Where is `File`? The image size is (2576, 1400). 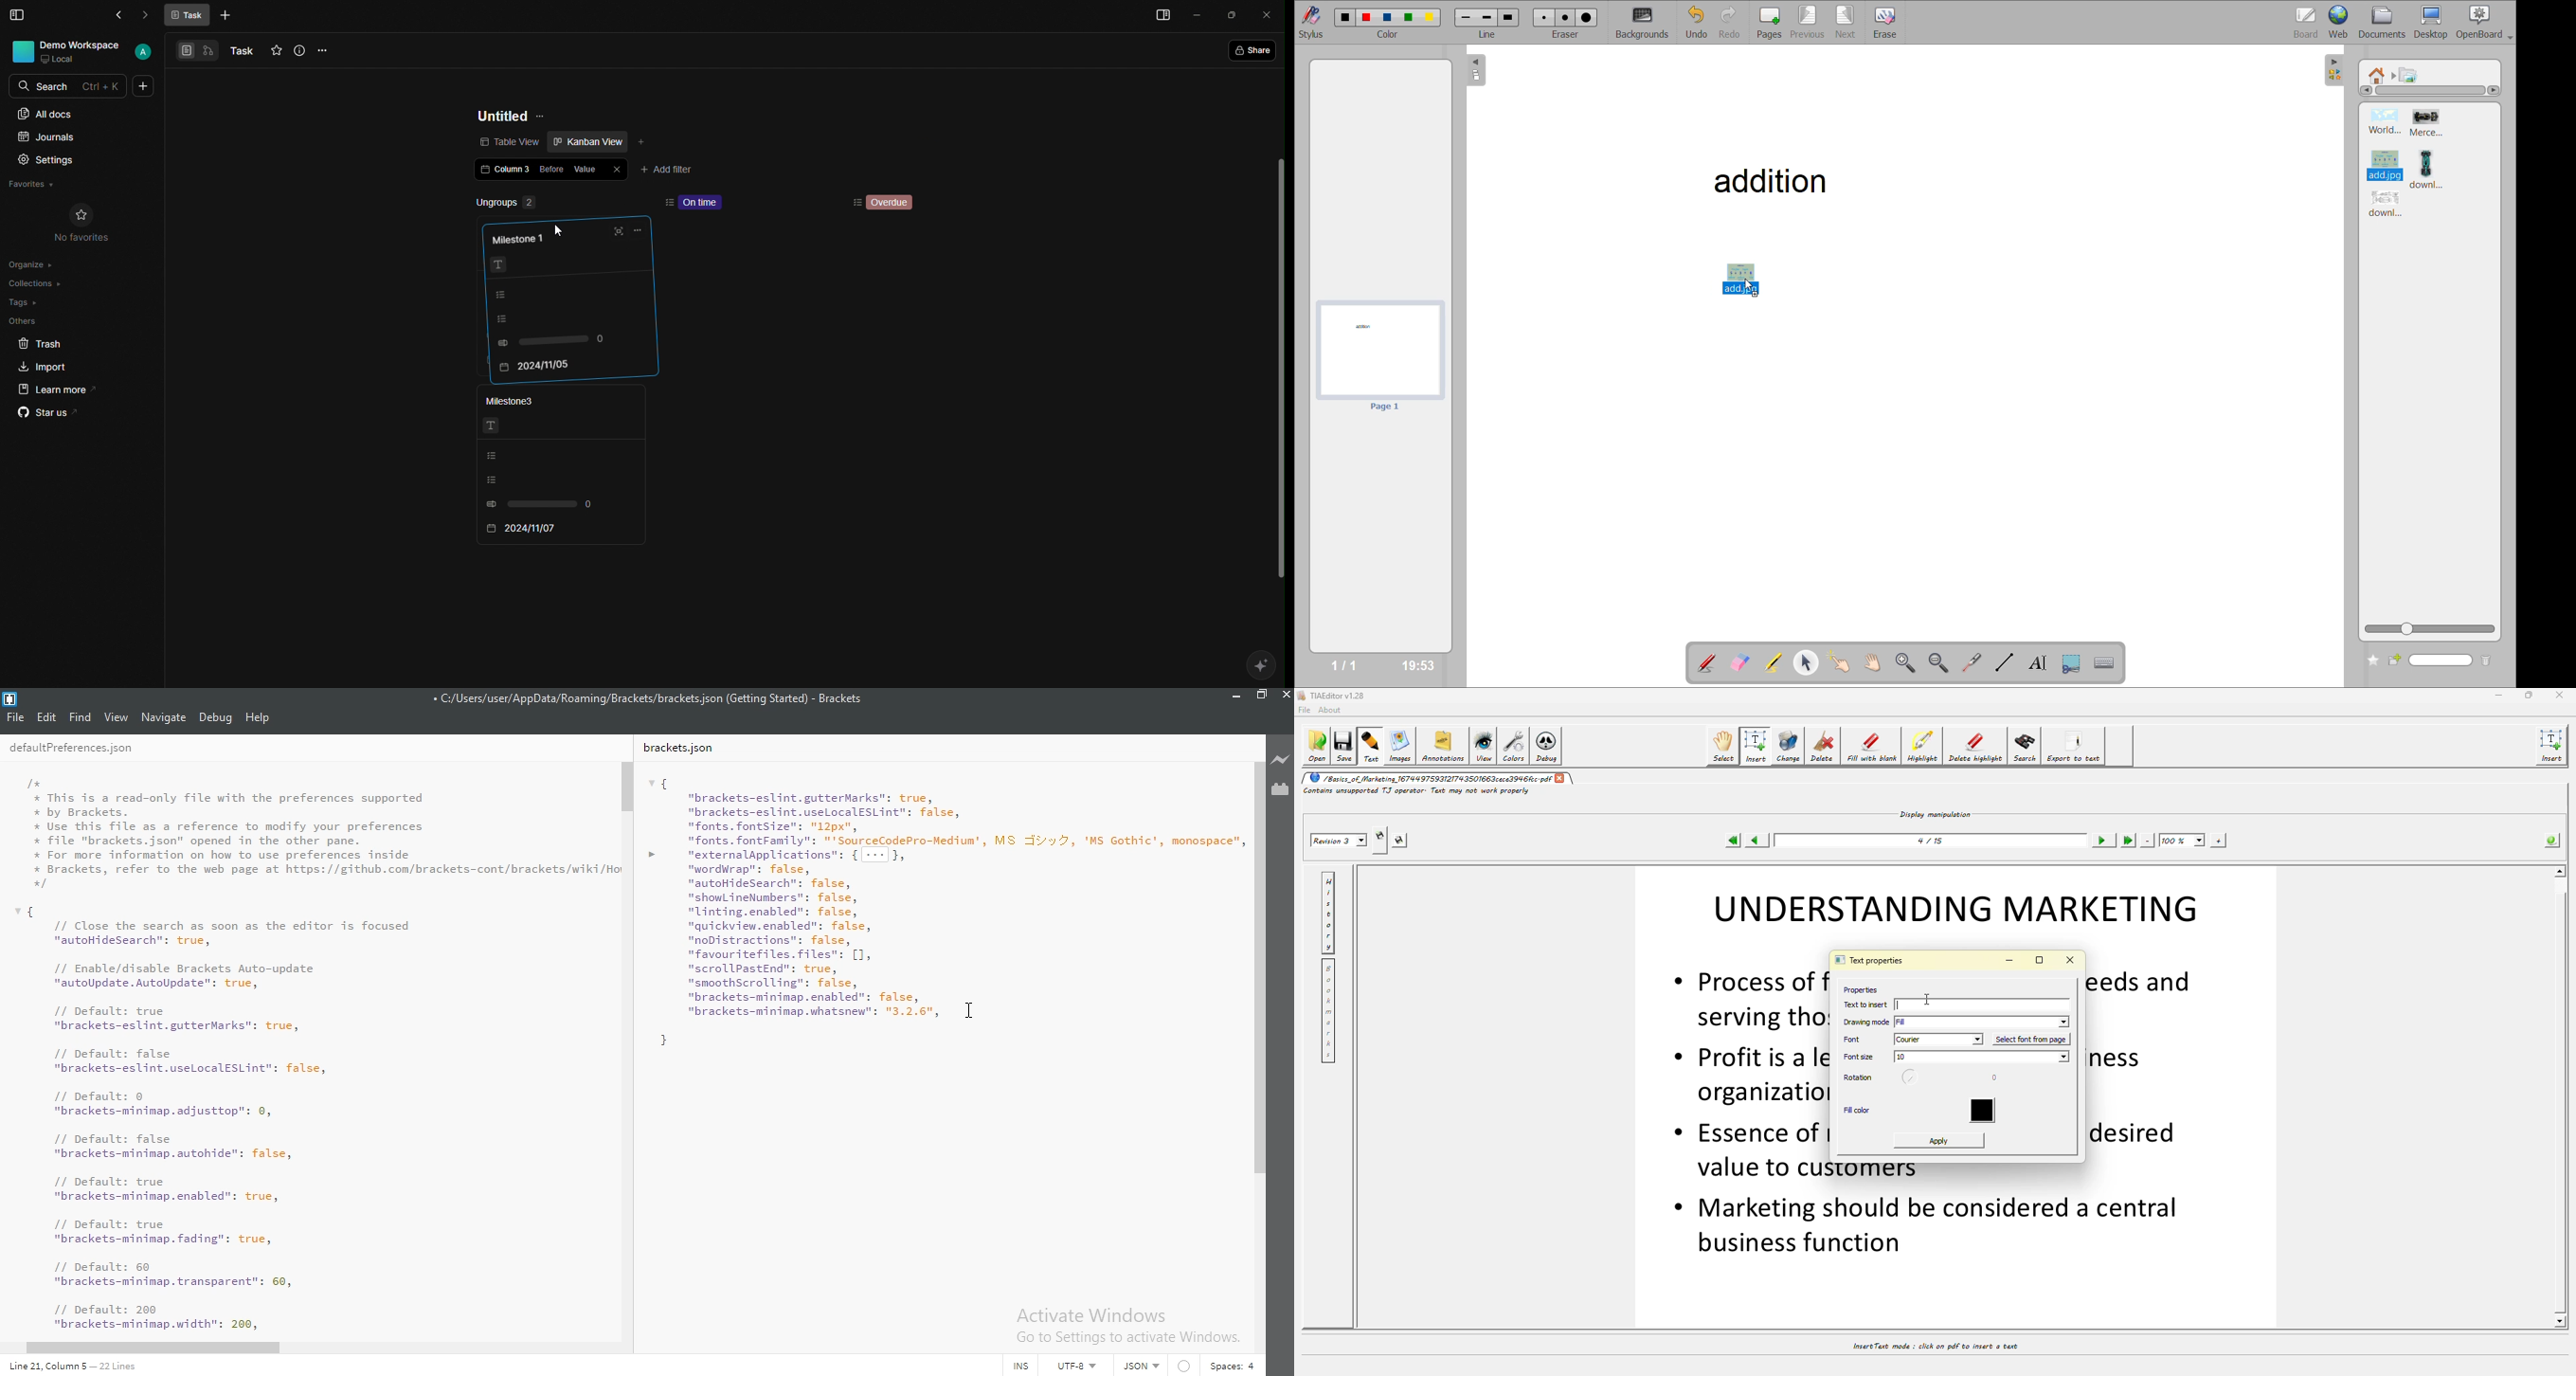
File is located at coordinates (17, 716).